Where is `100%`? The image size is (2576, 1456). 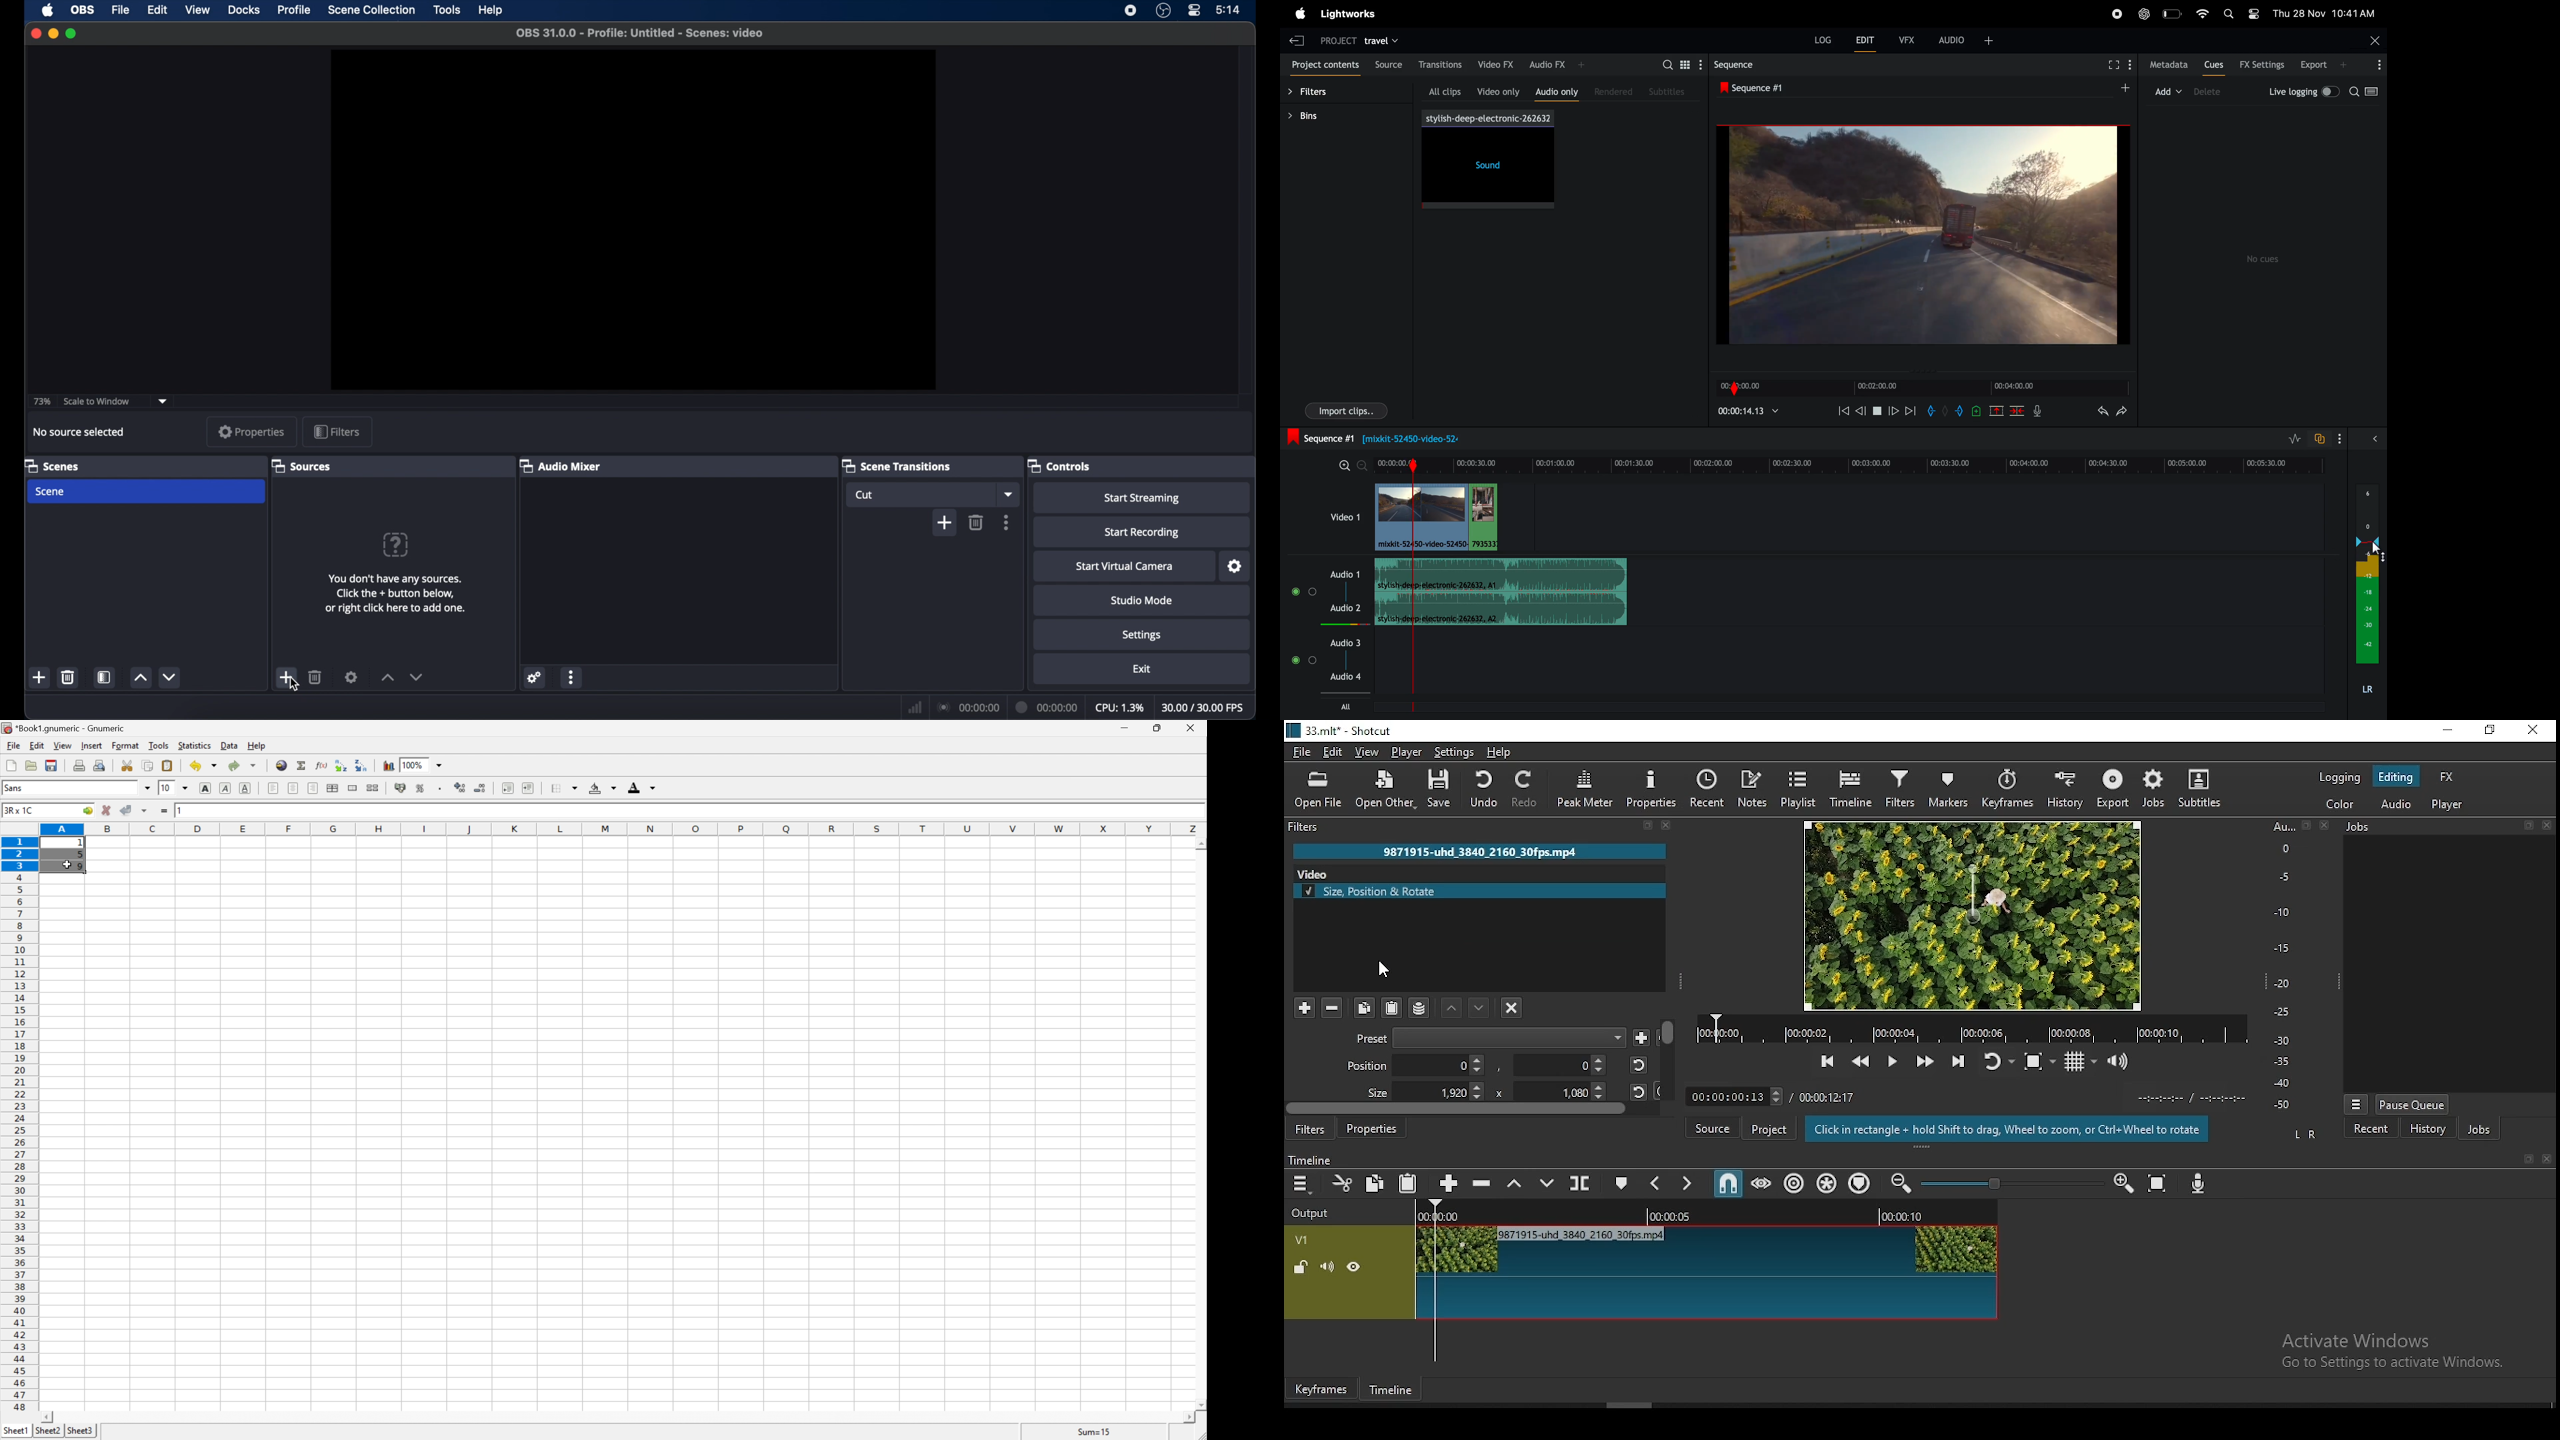
100% is located at coordinates (412, 764).